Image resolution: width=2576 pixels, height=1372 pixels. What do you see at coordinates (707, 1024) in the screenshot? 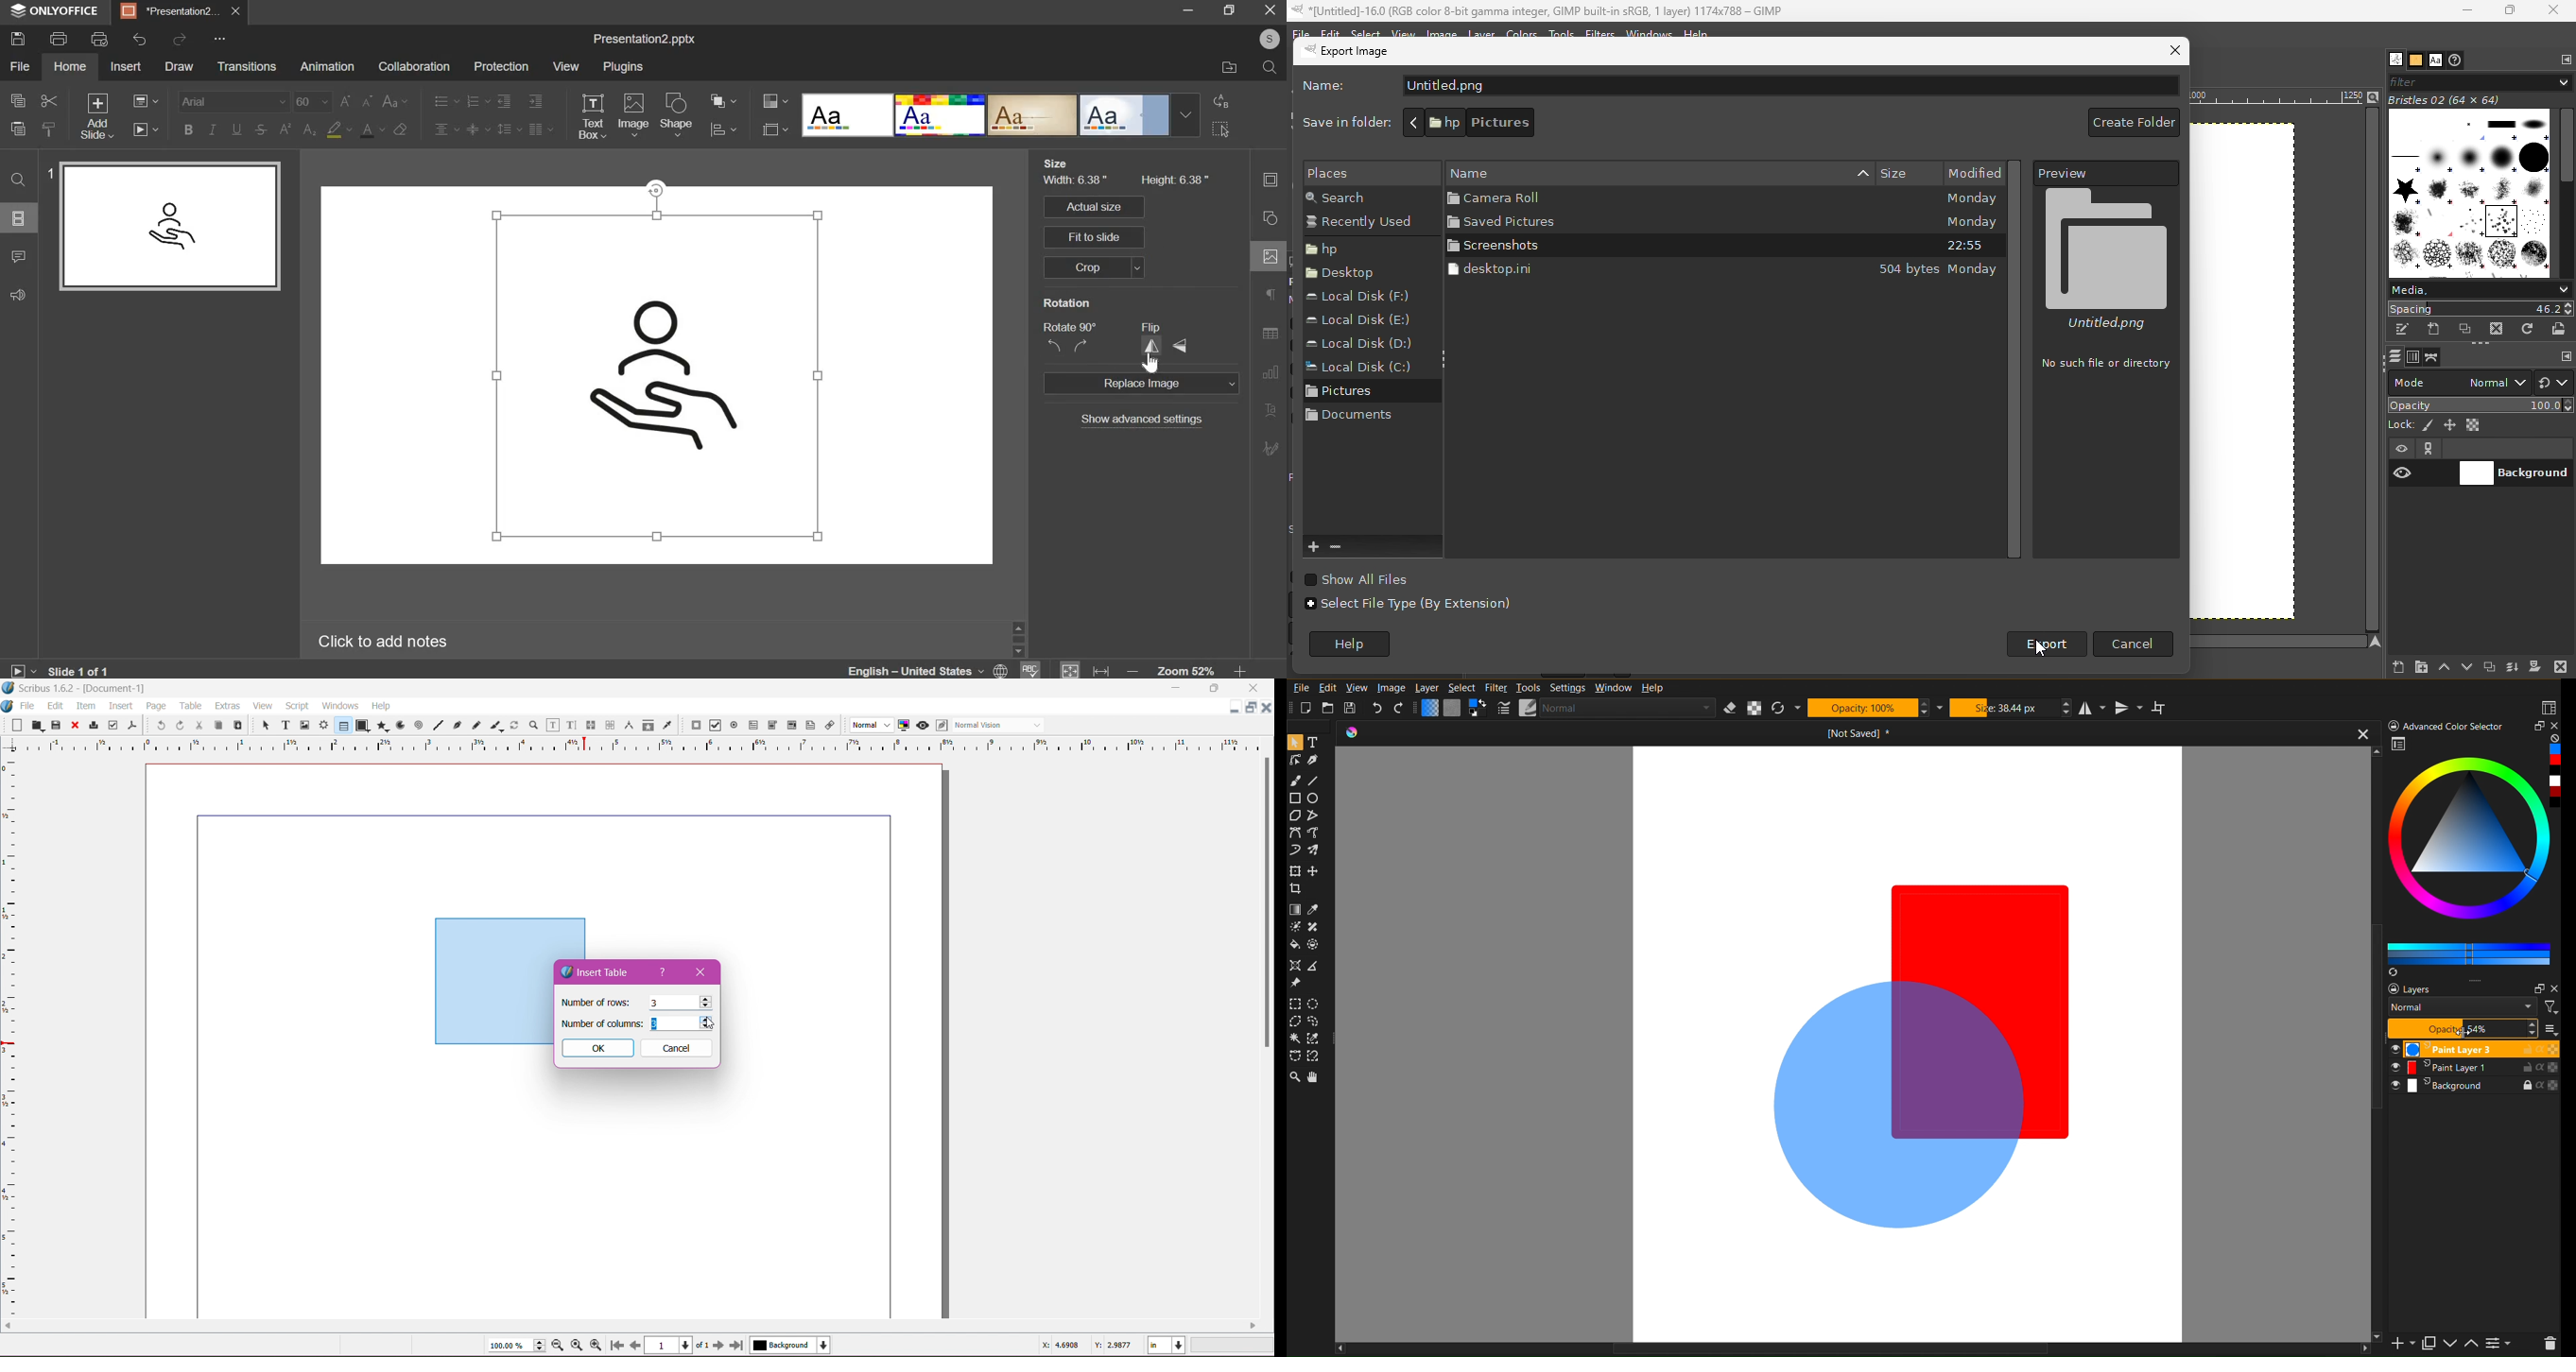
I see `up/down` at bounding box center [707, 1024].